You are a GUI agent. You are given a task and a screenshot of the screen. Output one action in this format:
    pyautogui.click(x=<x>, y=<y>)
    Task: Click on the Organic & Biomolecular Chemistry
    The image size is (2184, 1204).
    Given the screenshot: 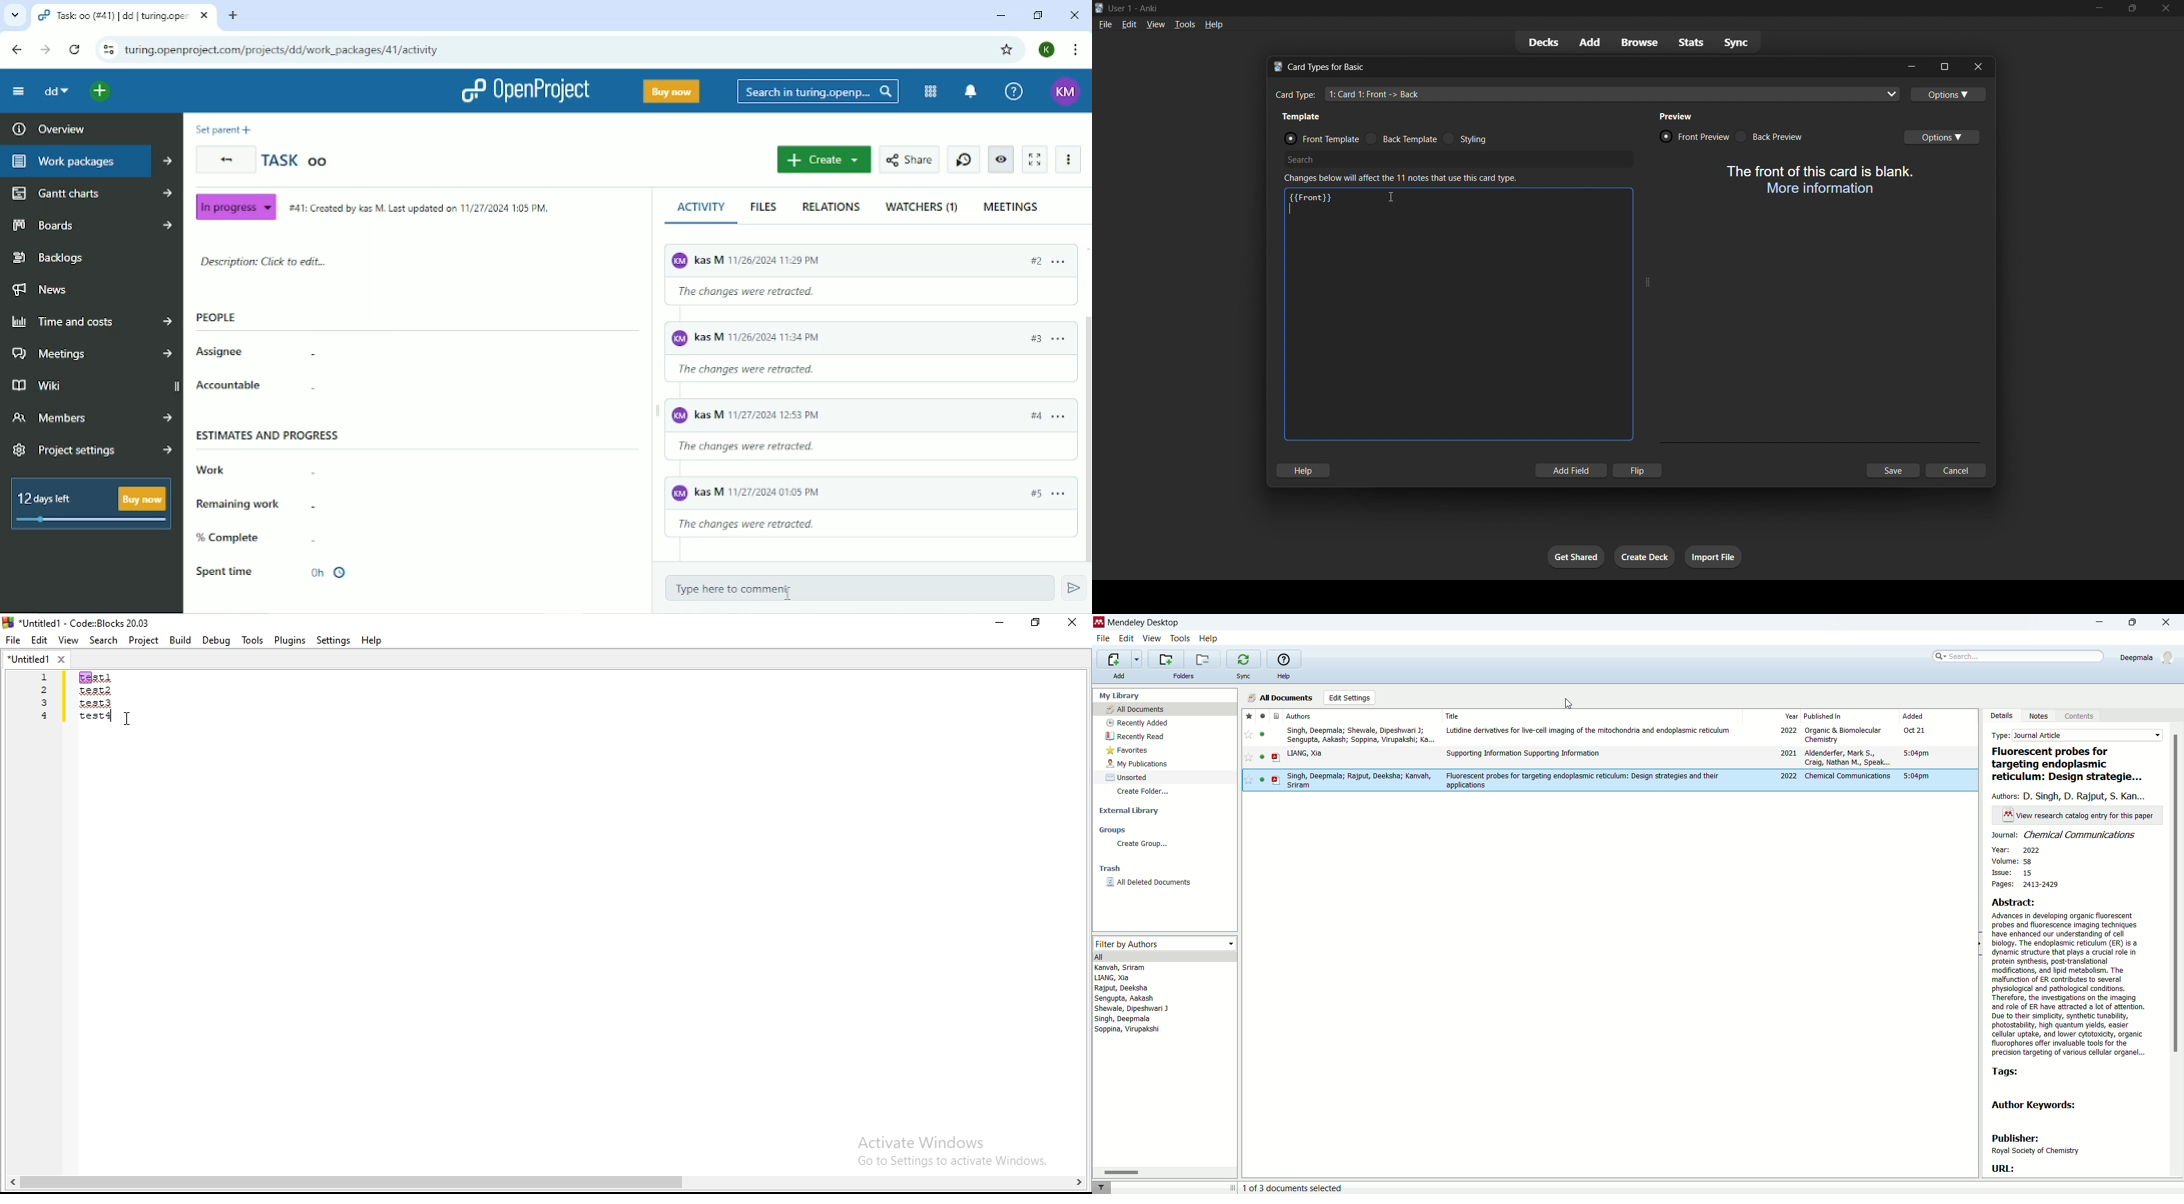 What is the action you would take?
    pyautogui.click(x=1844, y=735)
    